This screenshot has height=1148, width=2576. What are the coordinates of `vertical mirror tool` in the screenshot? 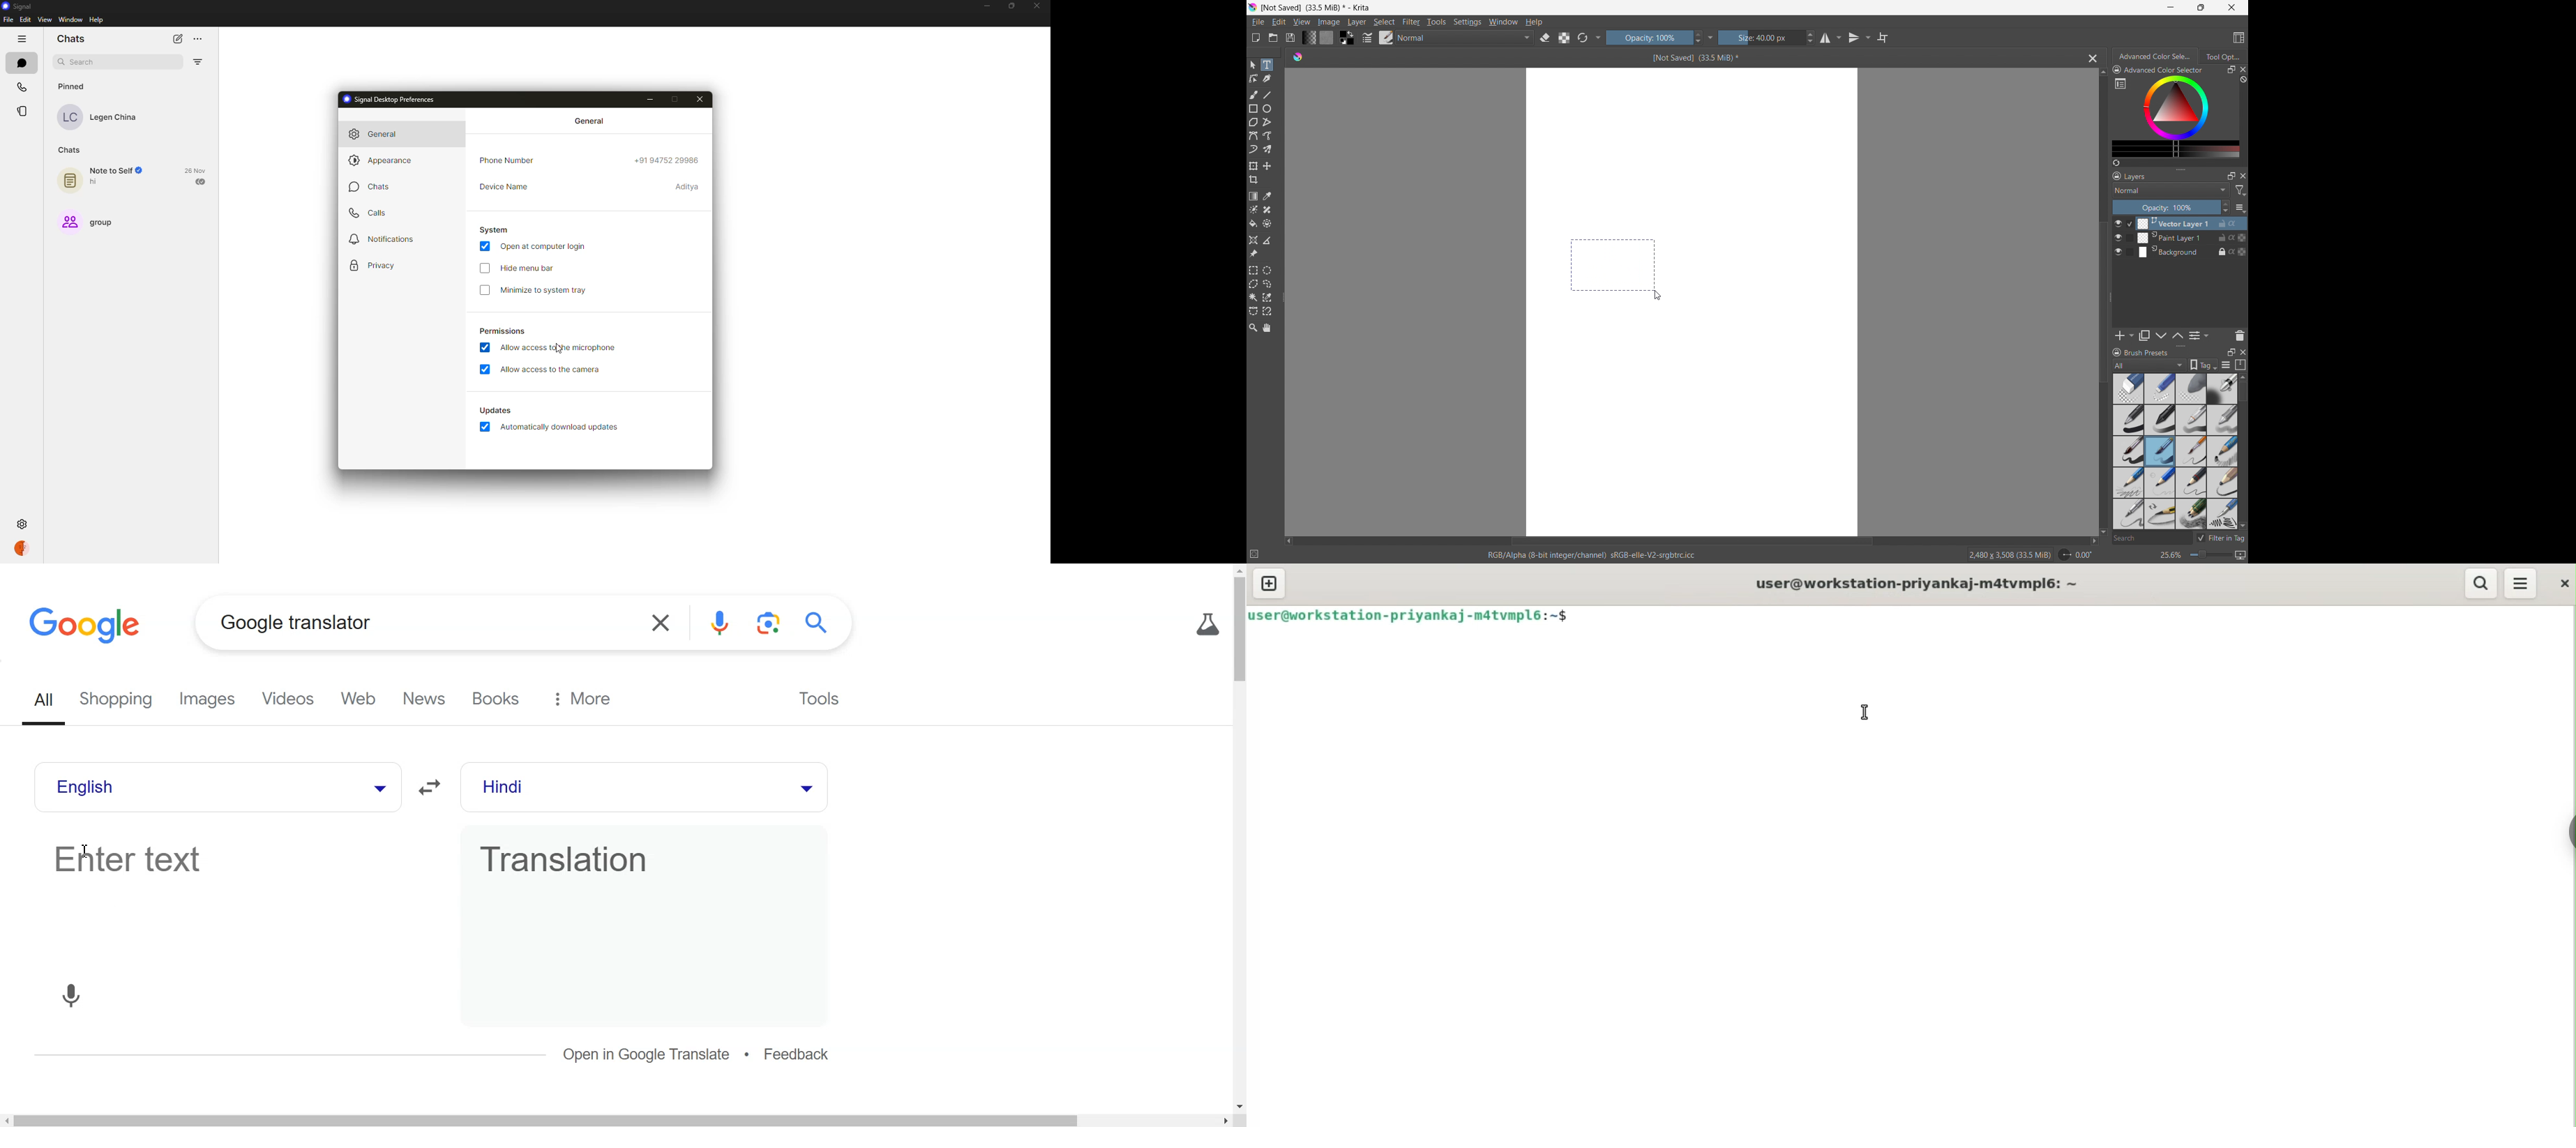 It's located at (1858, 38).